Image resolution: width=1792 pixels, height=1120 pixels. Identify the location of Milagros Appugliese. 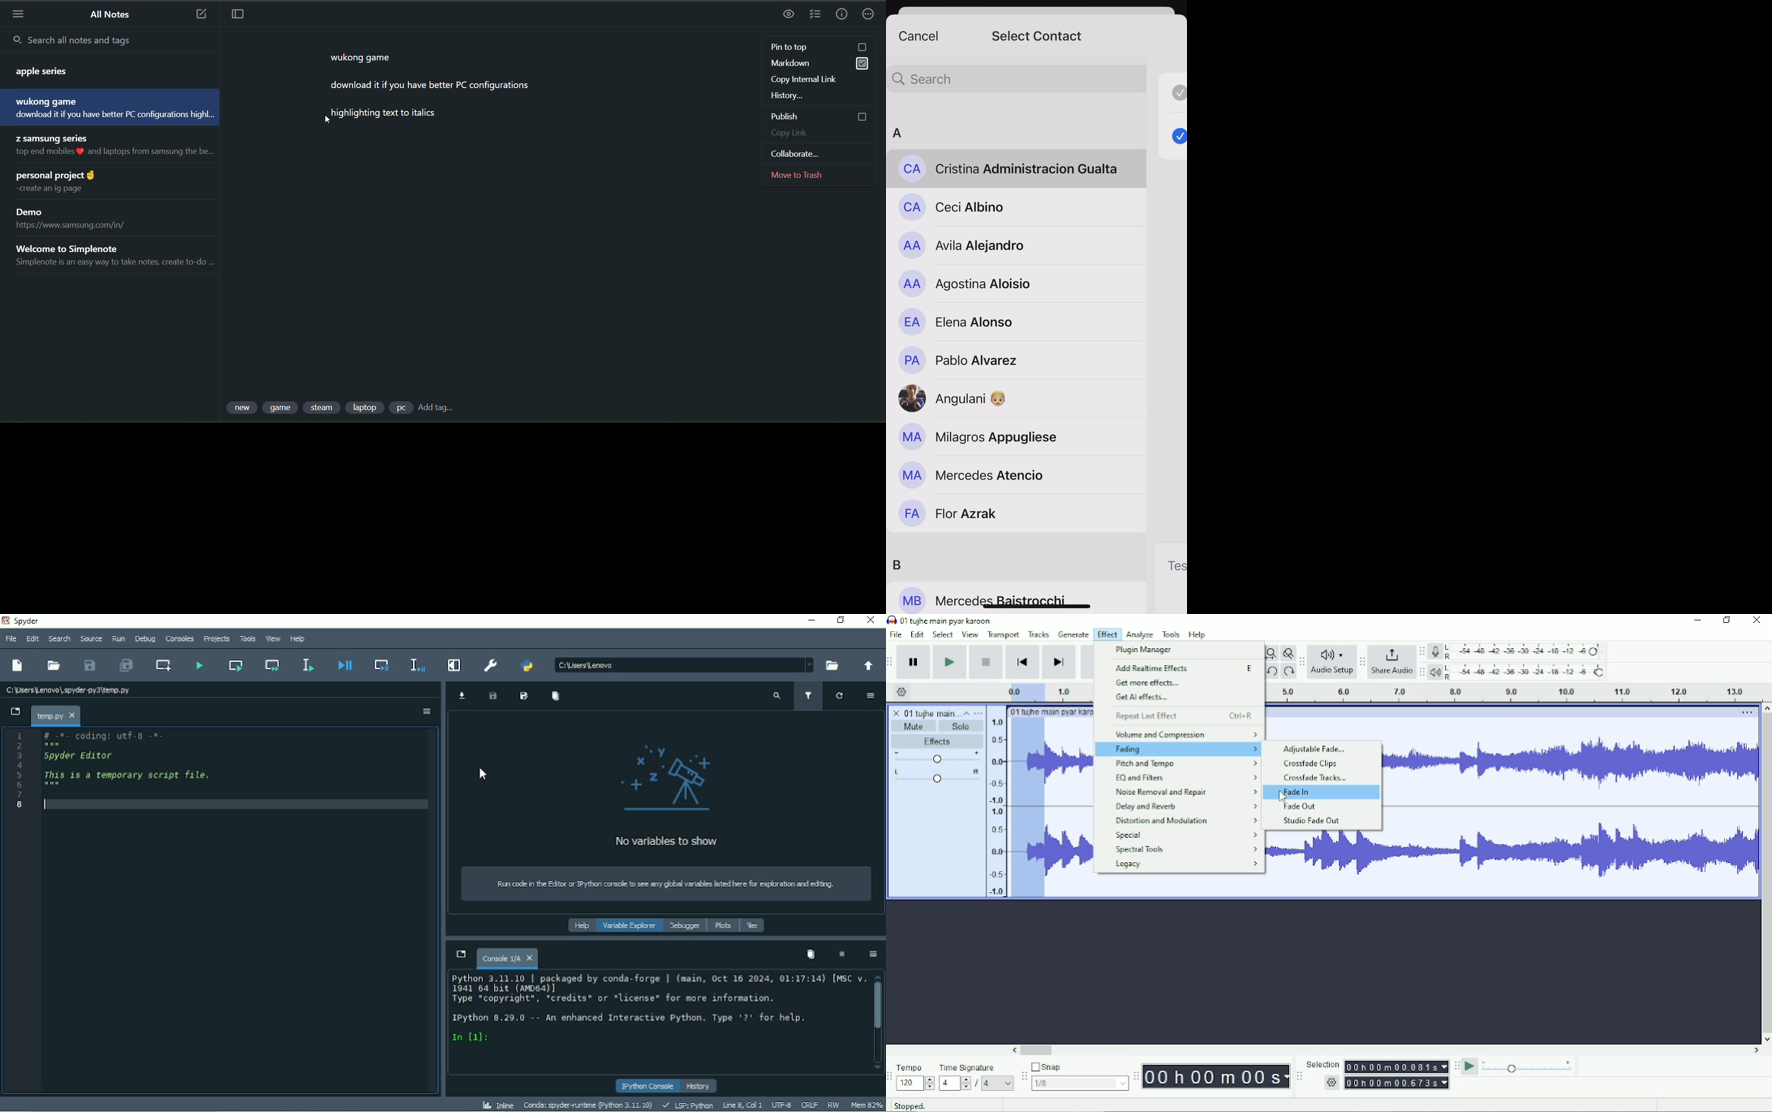
(979, 437).